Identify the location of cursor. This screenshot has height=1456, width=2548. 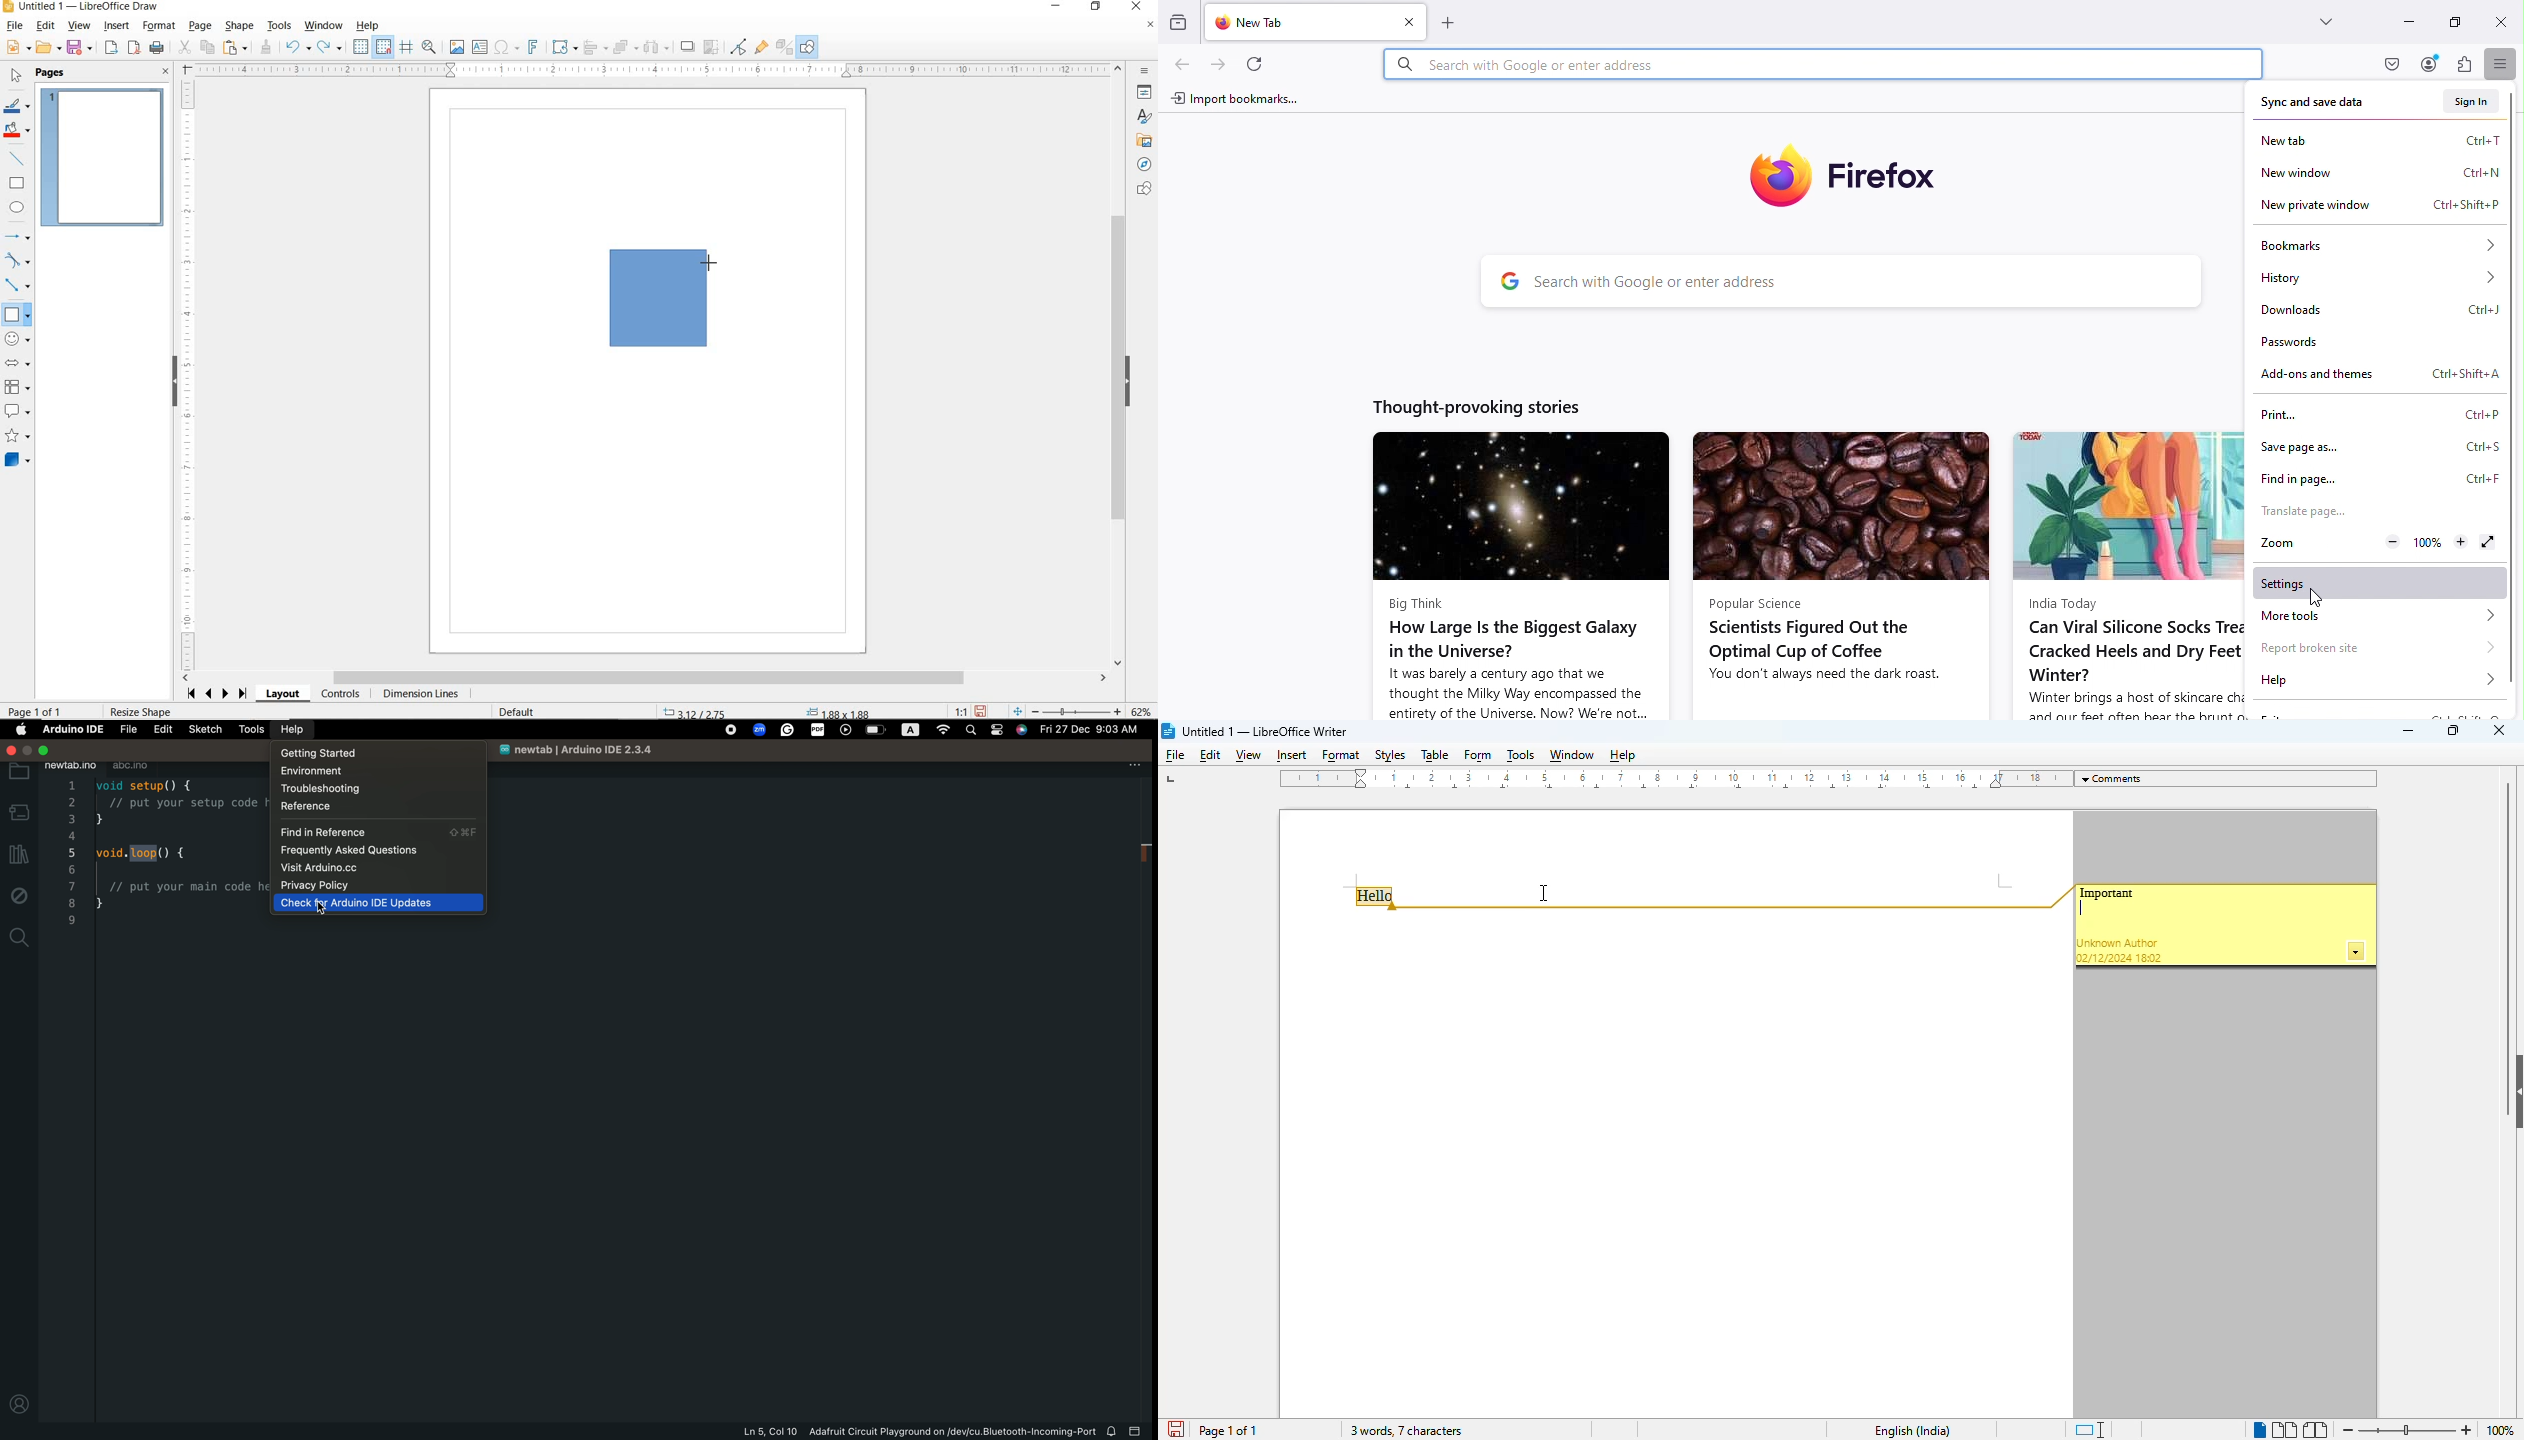
(2311, 597).